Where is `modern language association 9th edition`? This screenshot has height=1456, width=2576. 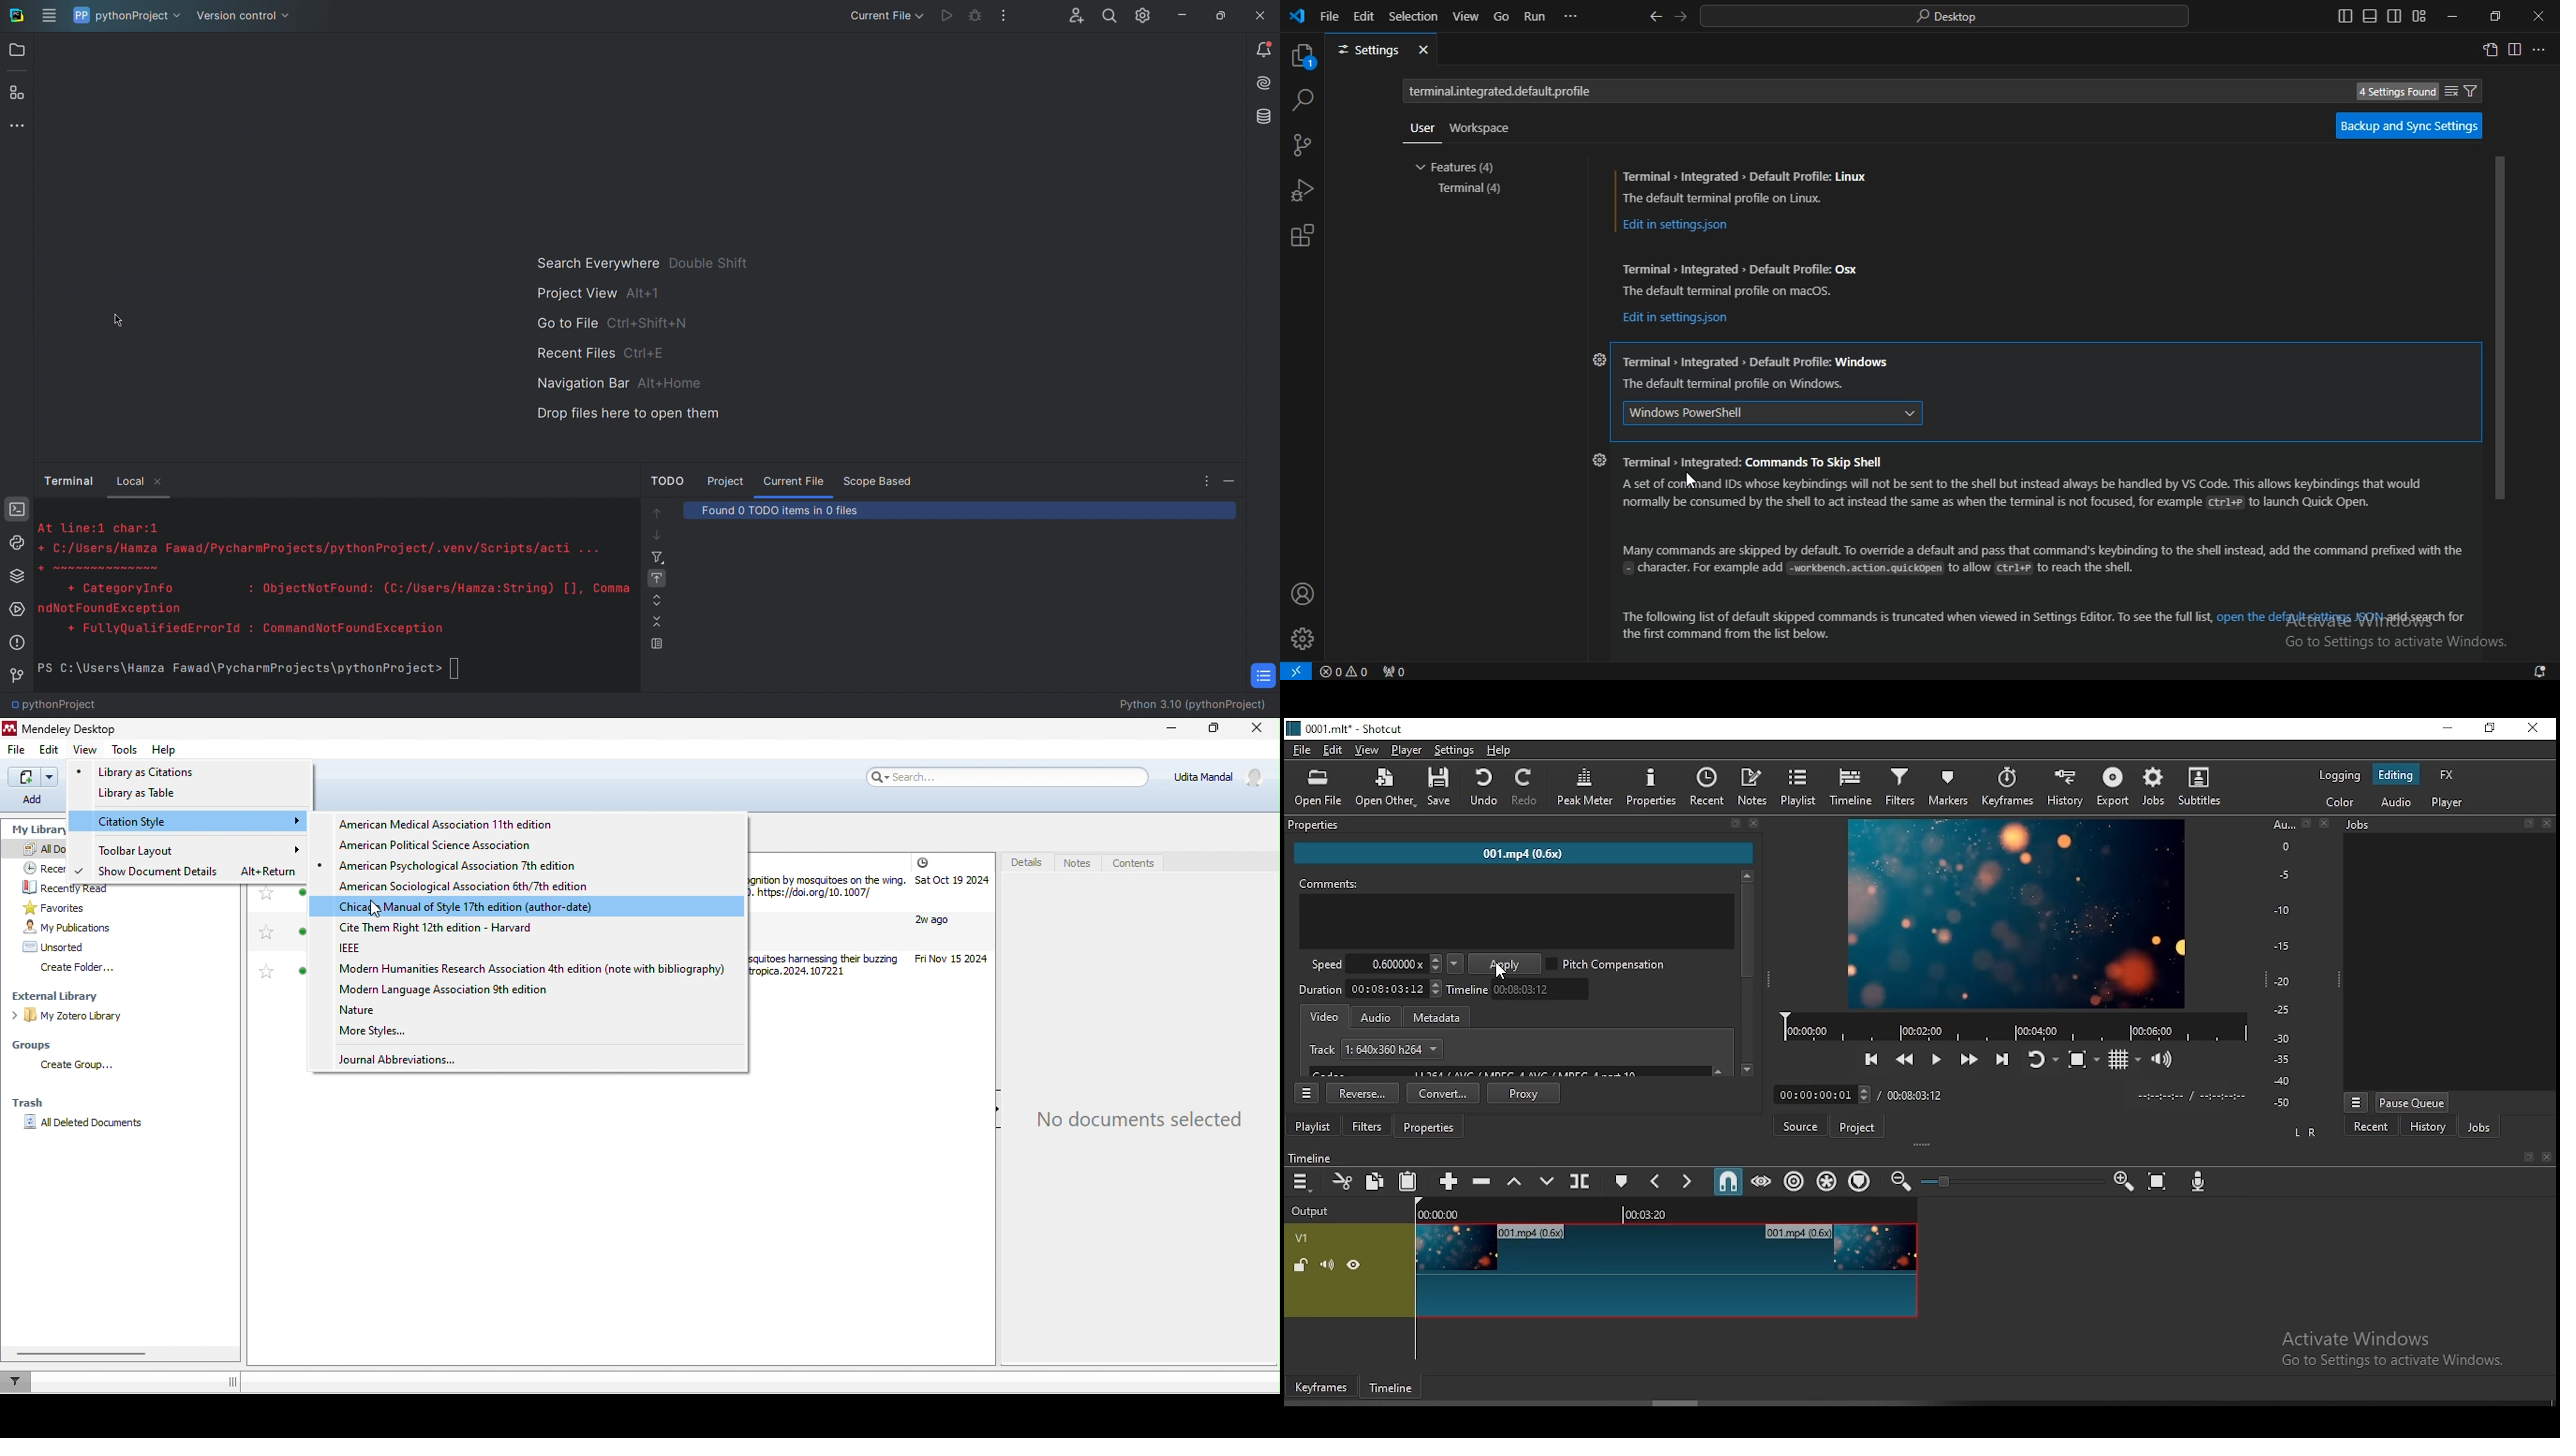
modern language association 9th edition is located at coordinates (441, 990).